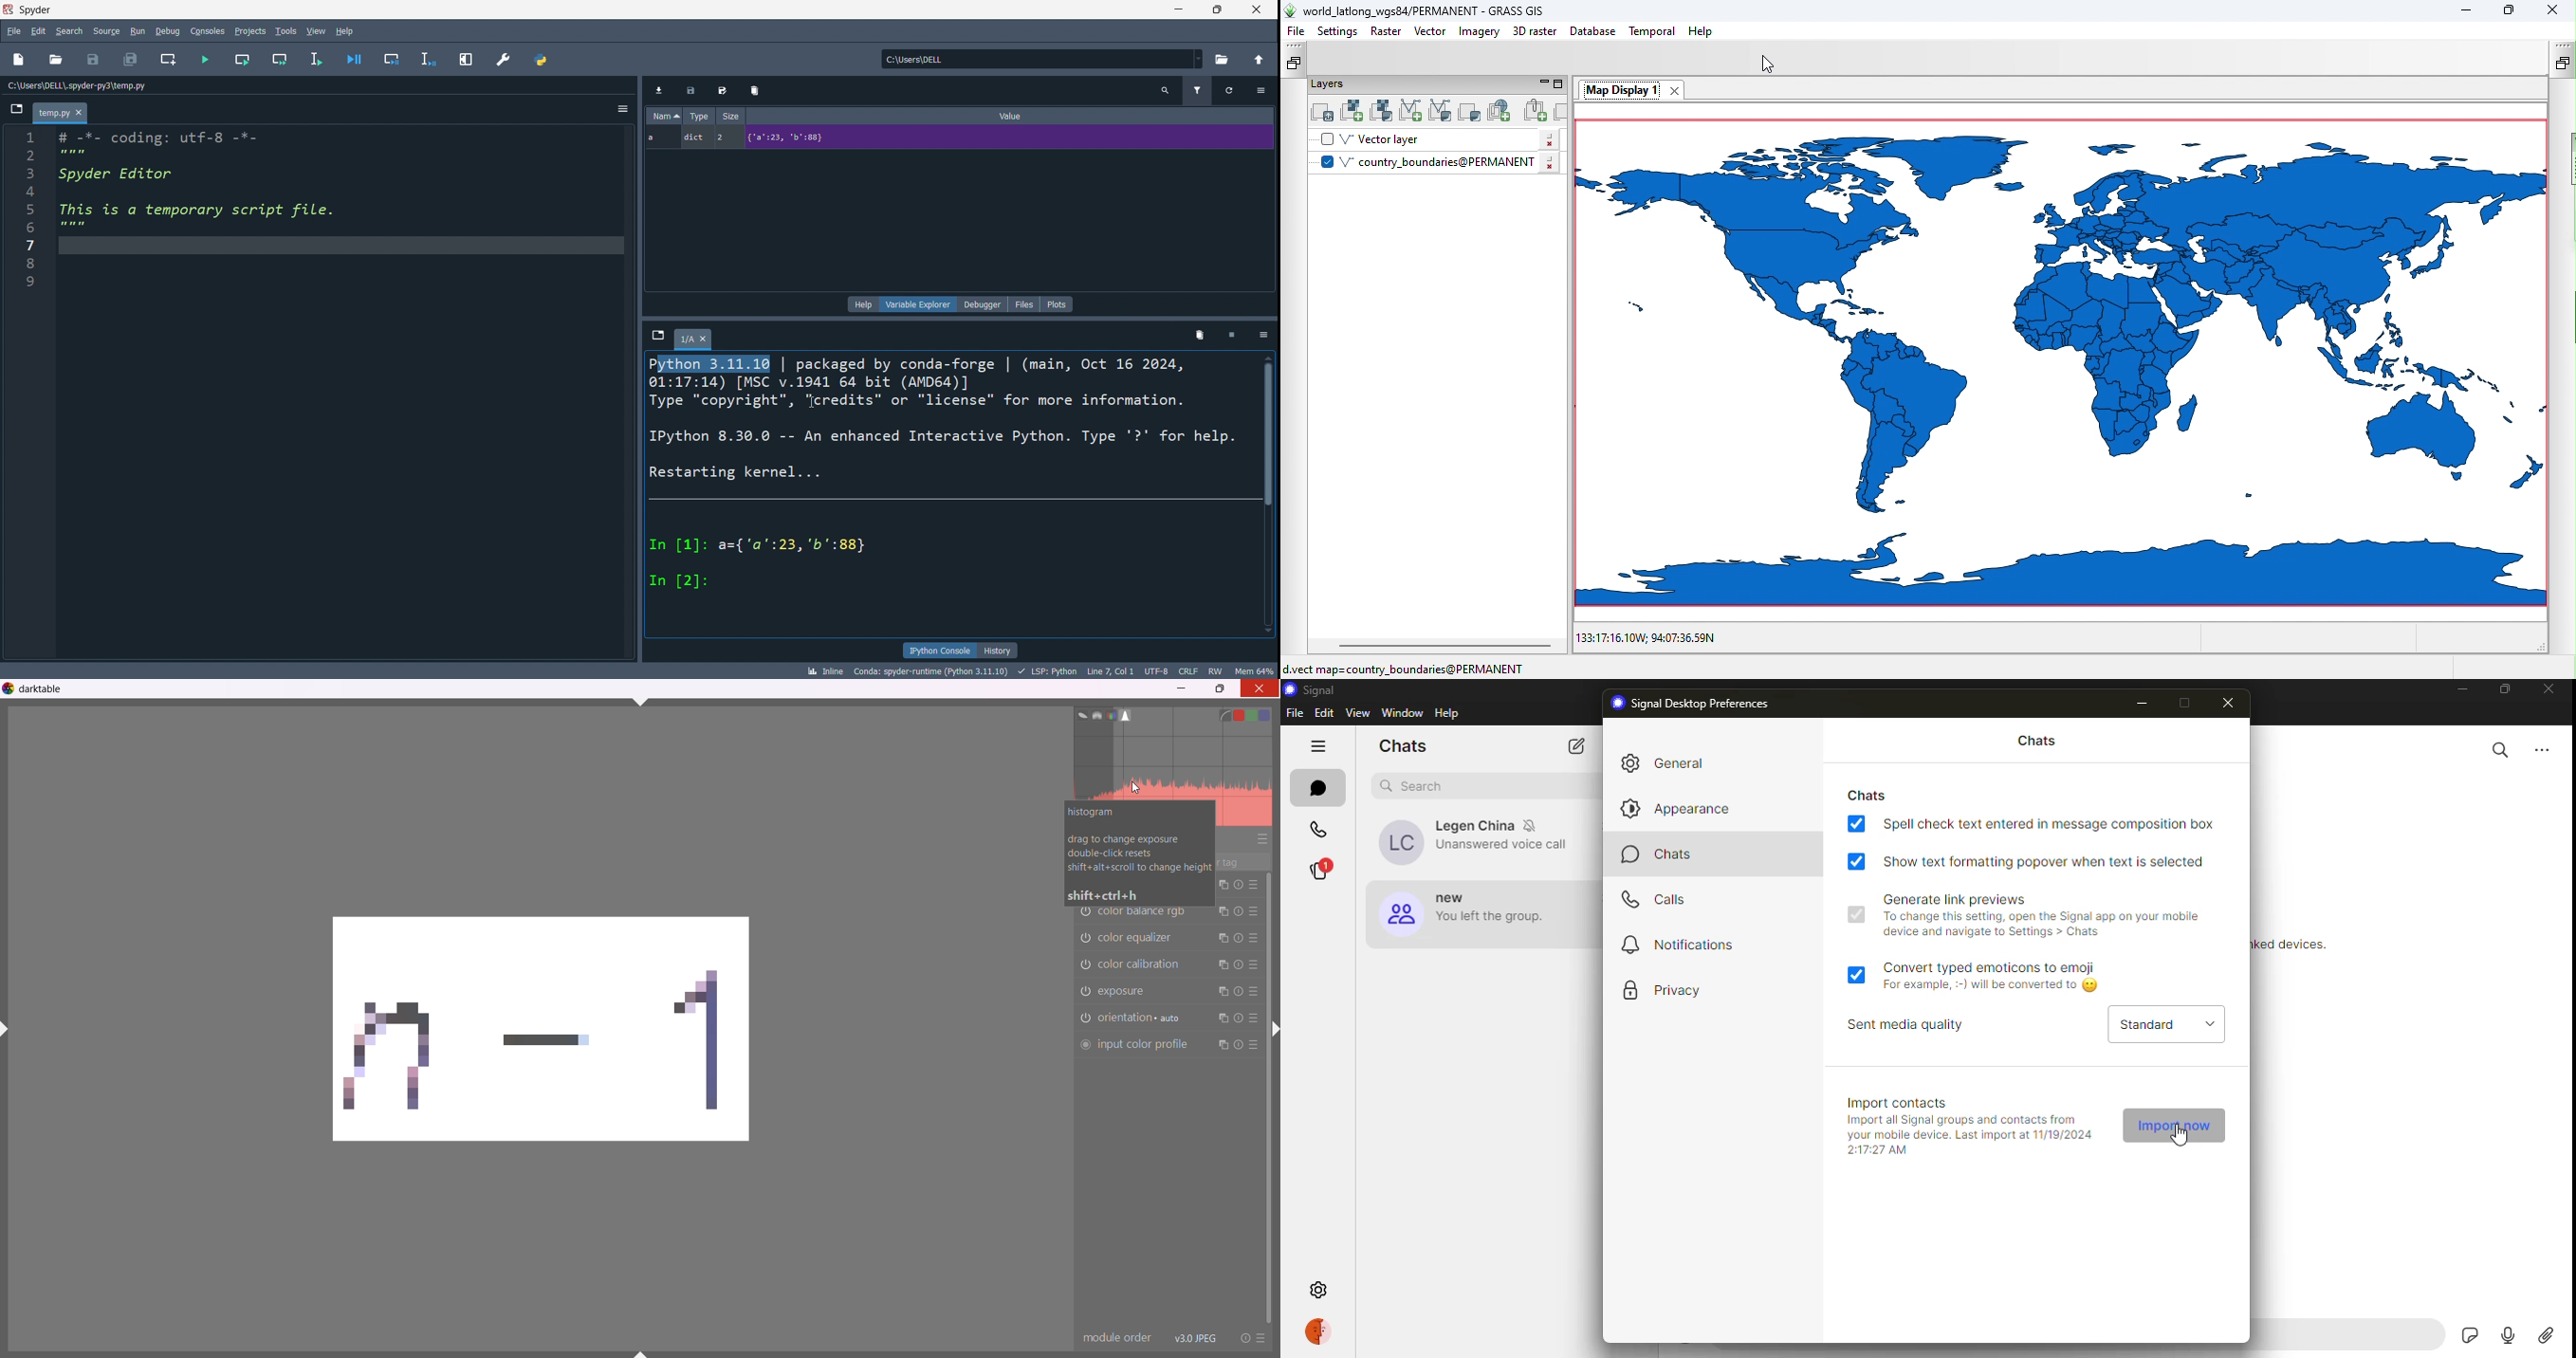 The height and width of the screenshot is (1372, 2576). I want to click on exposure, so click(1133, 992).